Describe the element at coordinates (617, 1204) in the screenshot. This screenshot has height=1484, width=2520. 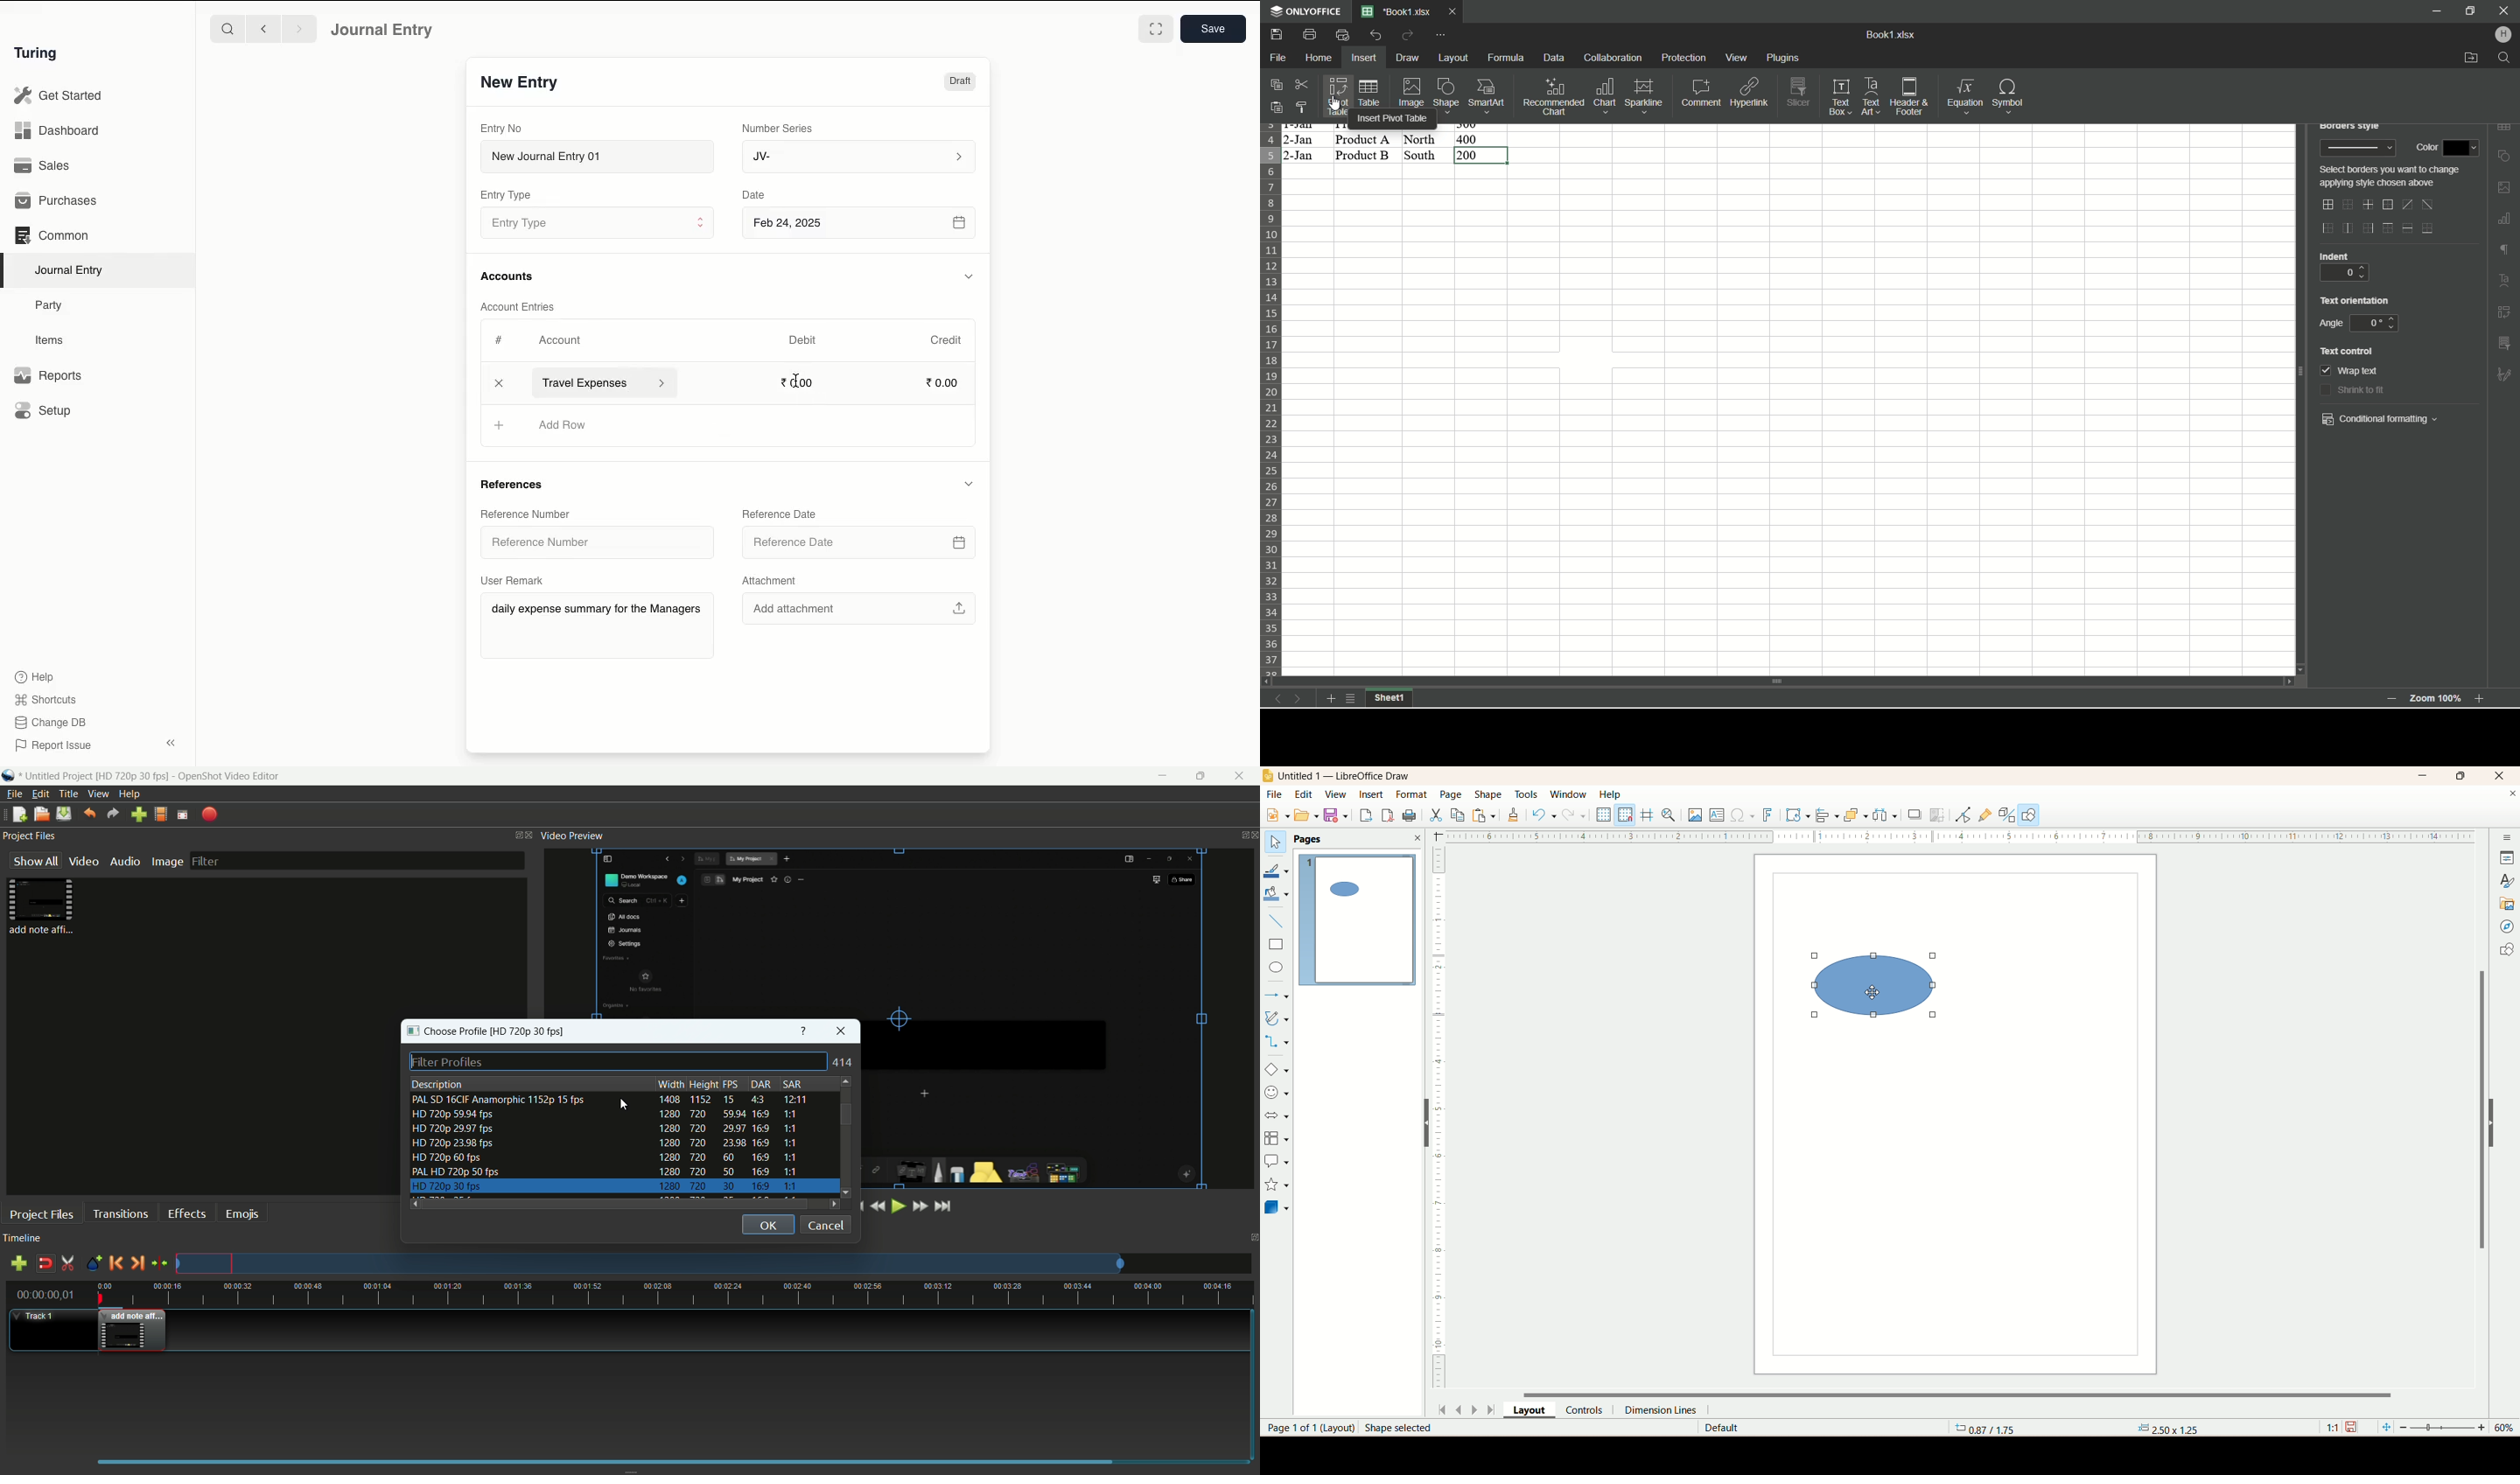
I see `scroll bar` at that location.